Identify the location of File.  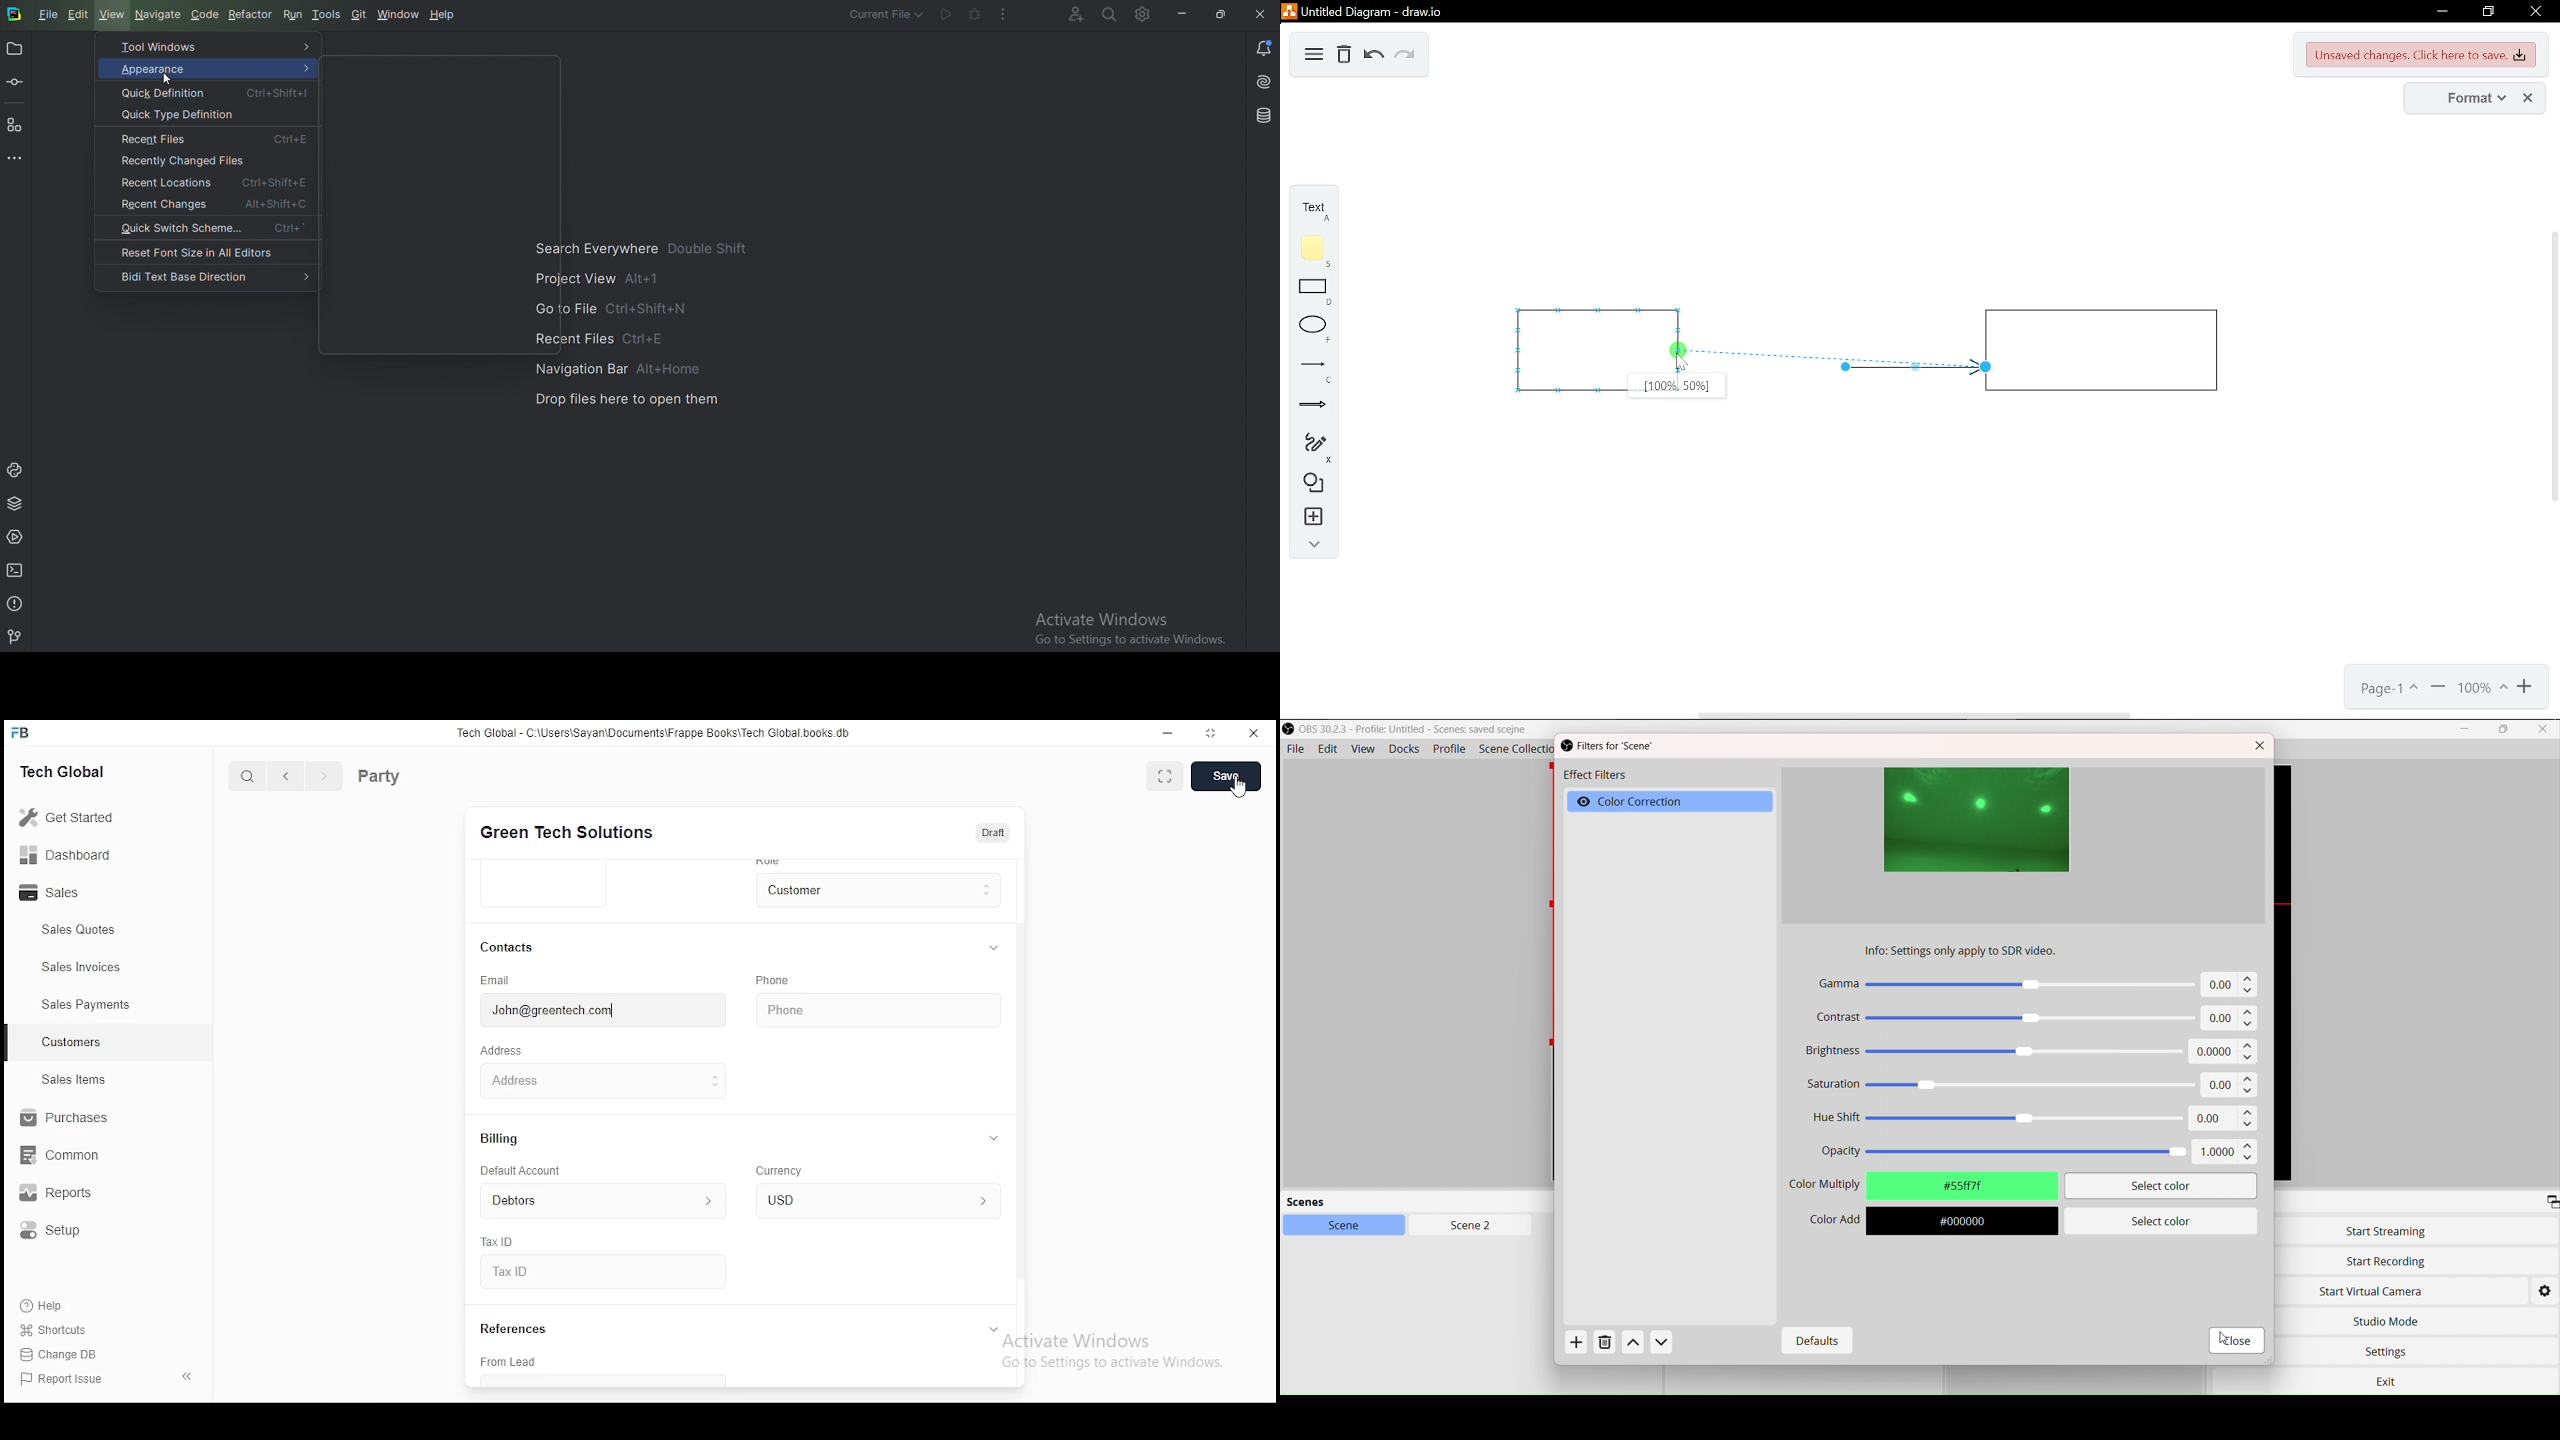
(1295, 749).